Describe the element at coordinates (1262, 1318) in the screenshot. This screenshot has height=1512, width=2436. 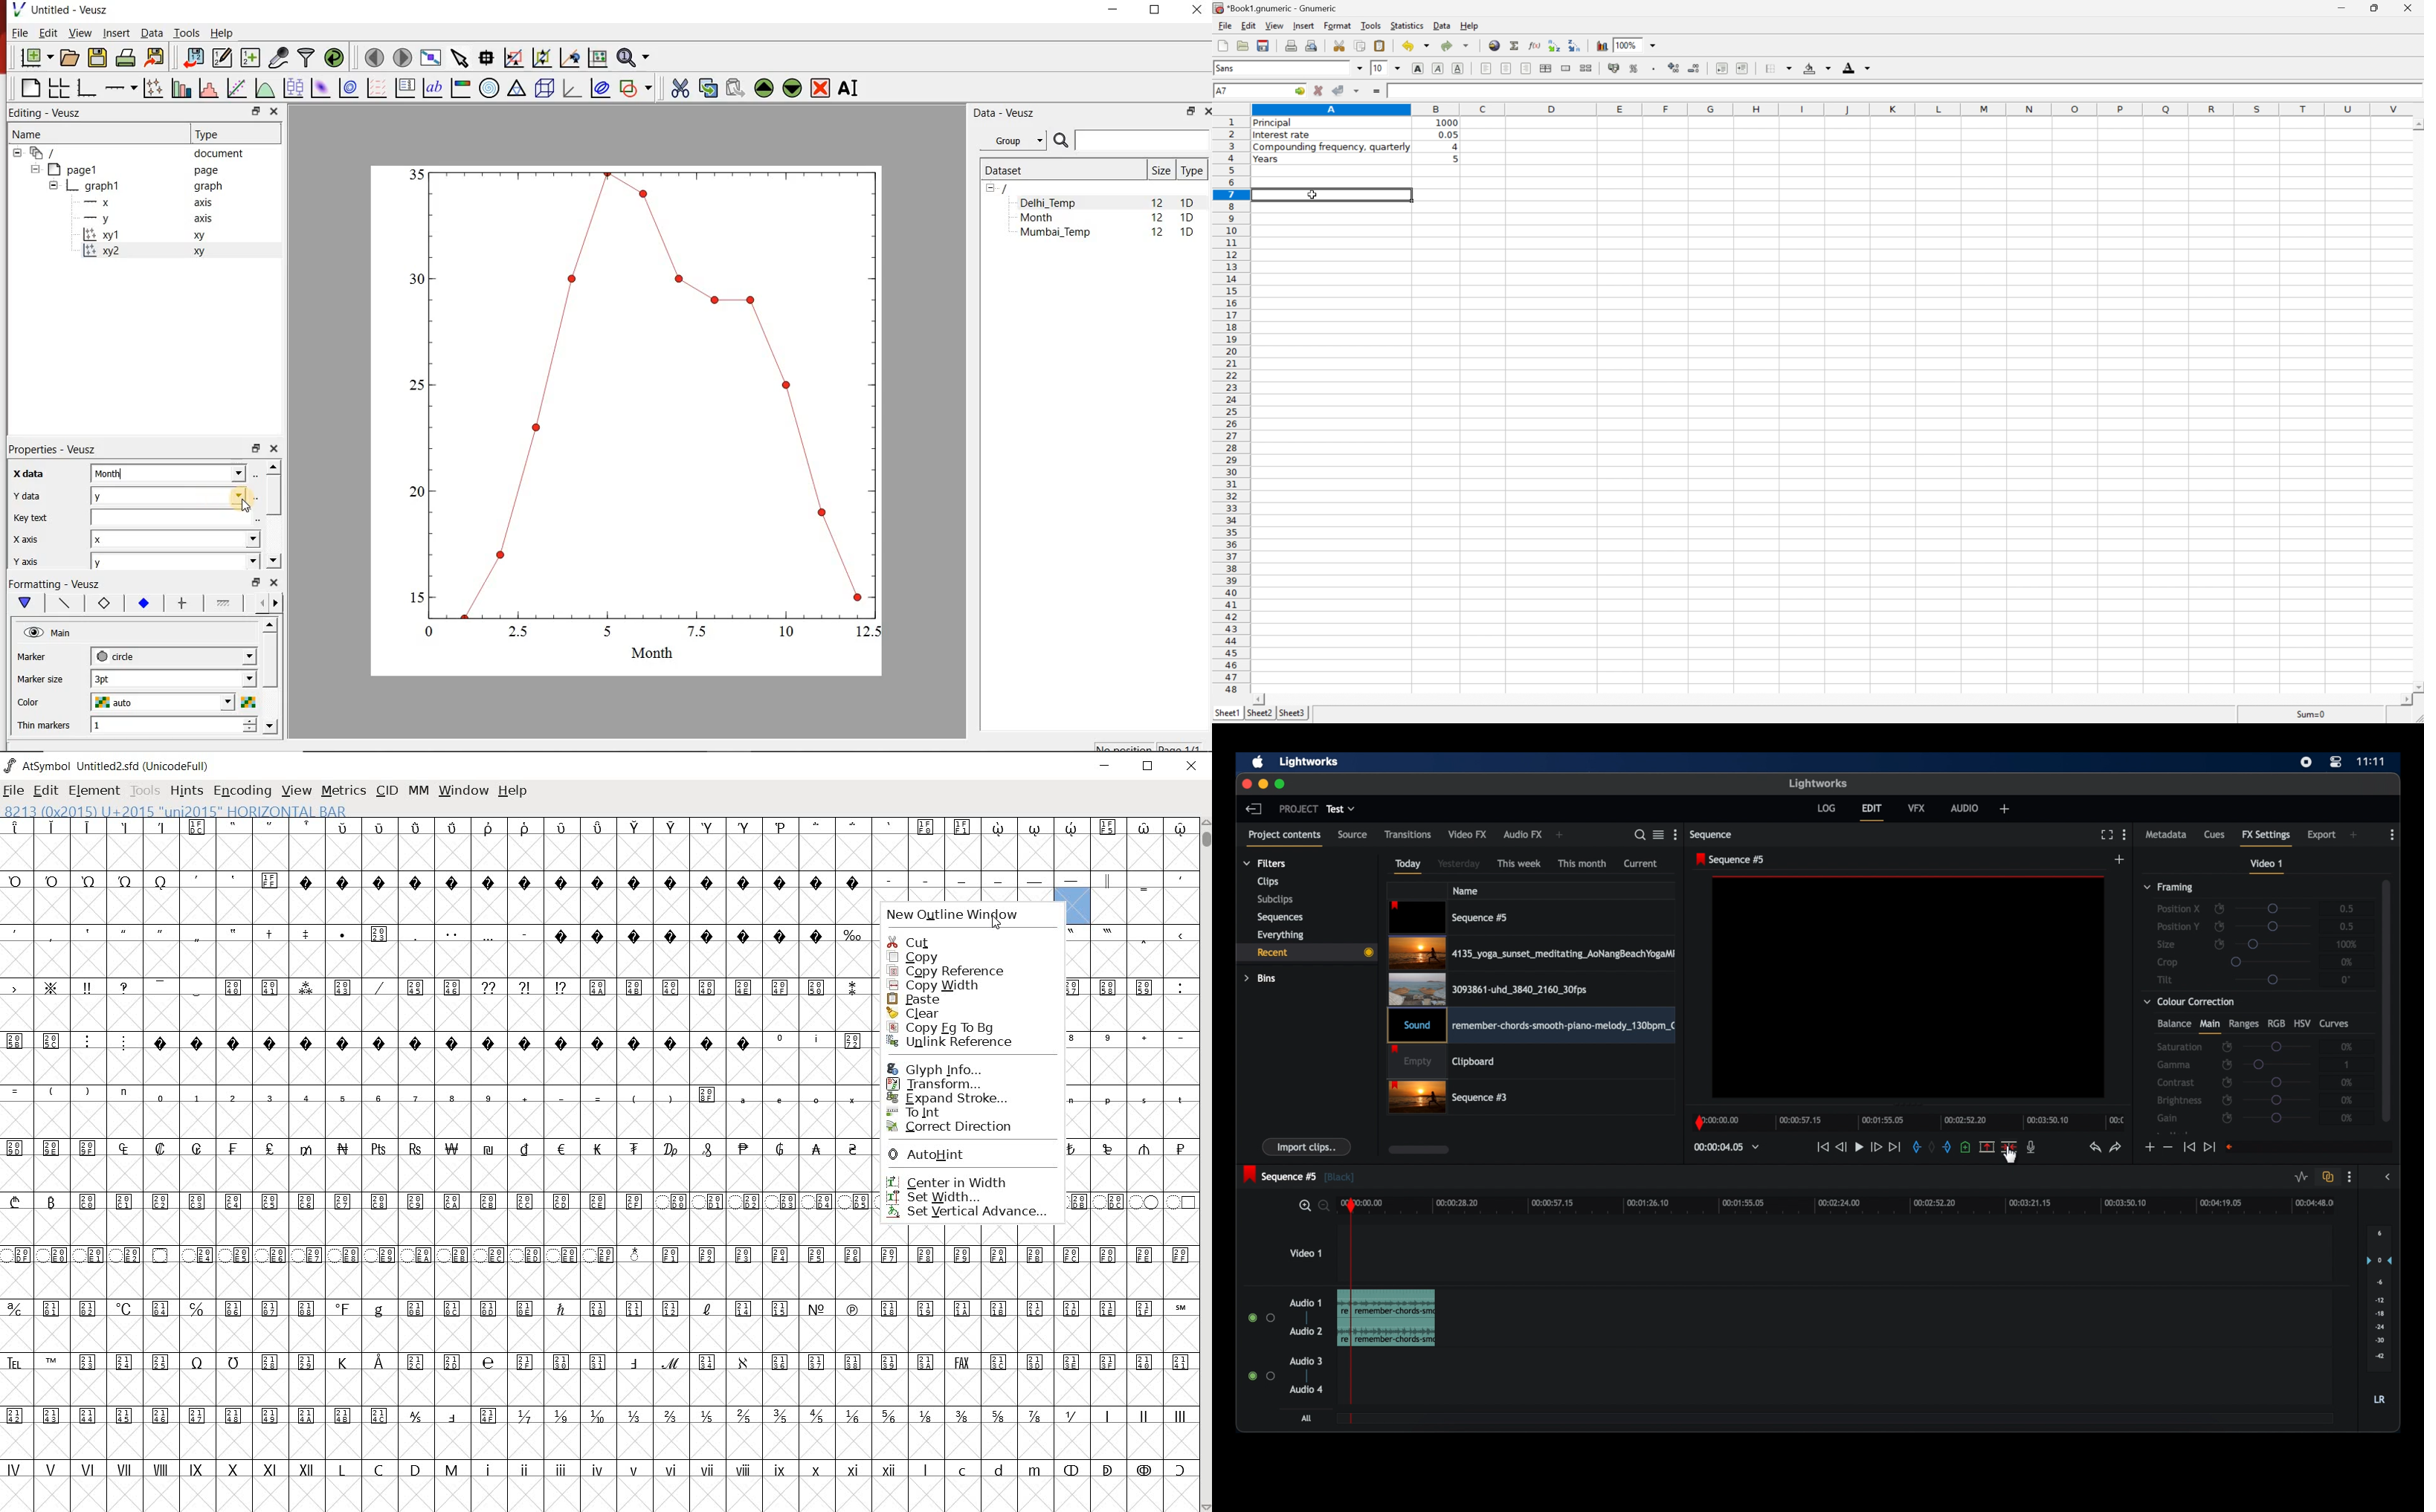
I see `radio buttons` at that location.